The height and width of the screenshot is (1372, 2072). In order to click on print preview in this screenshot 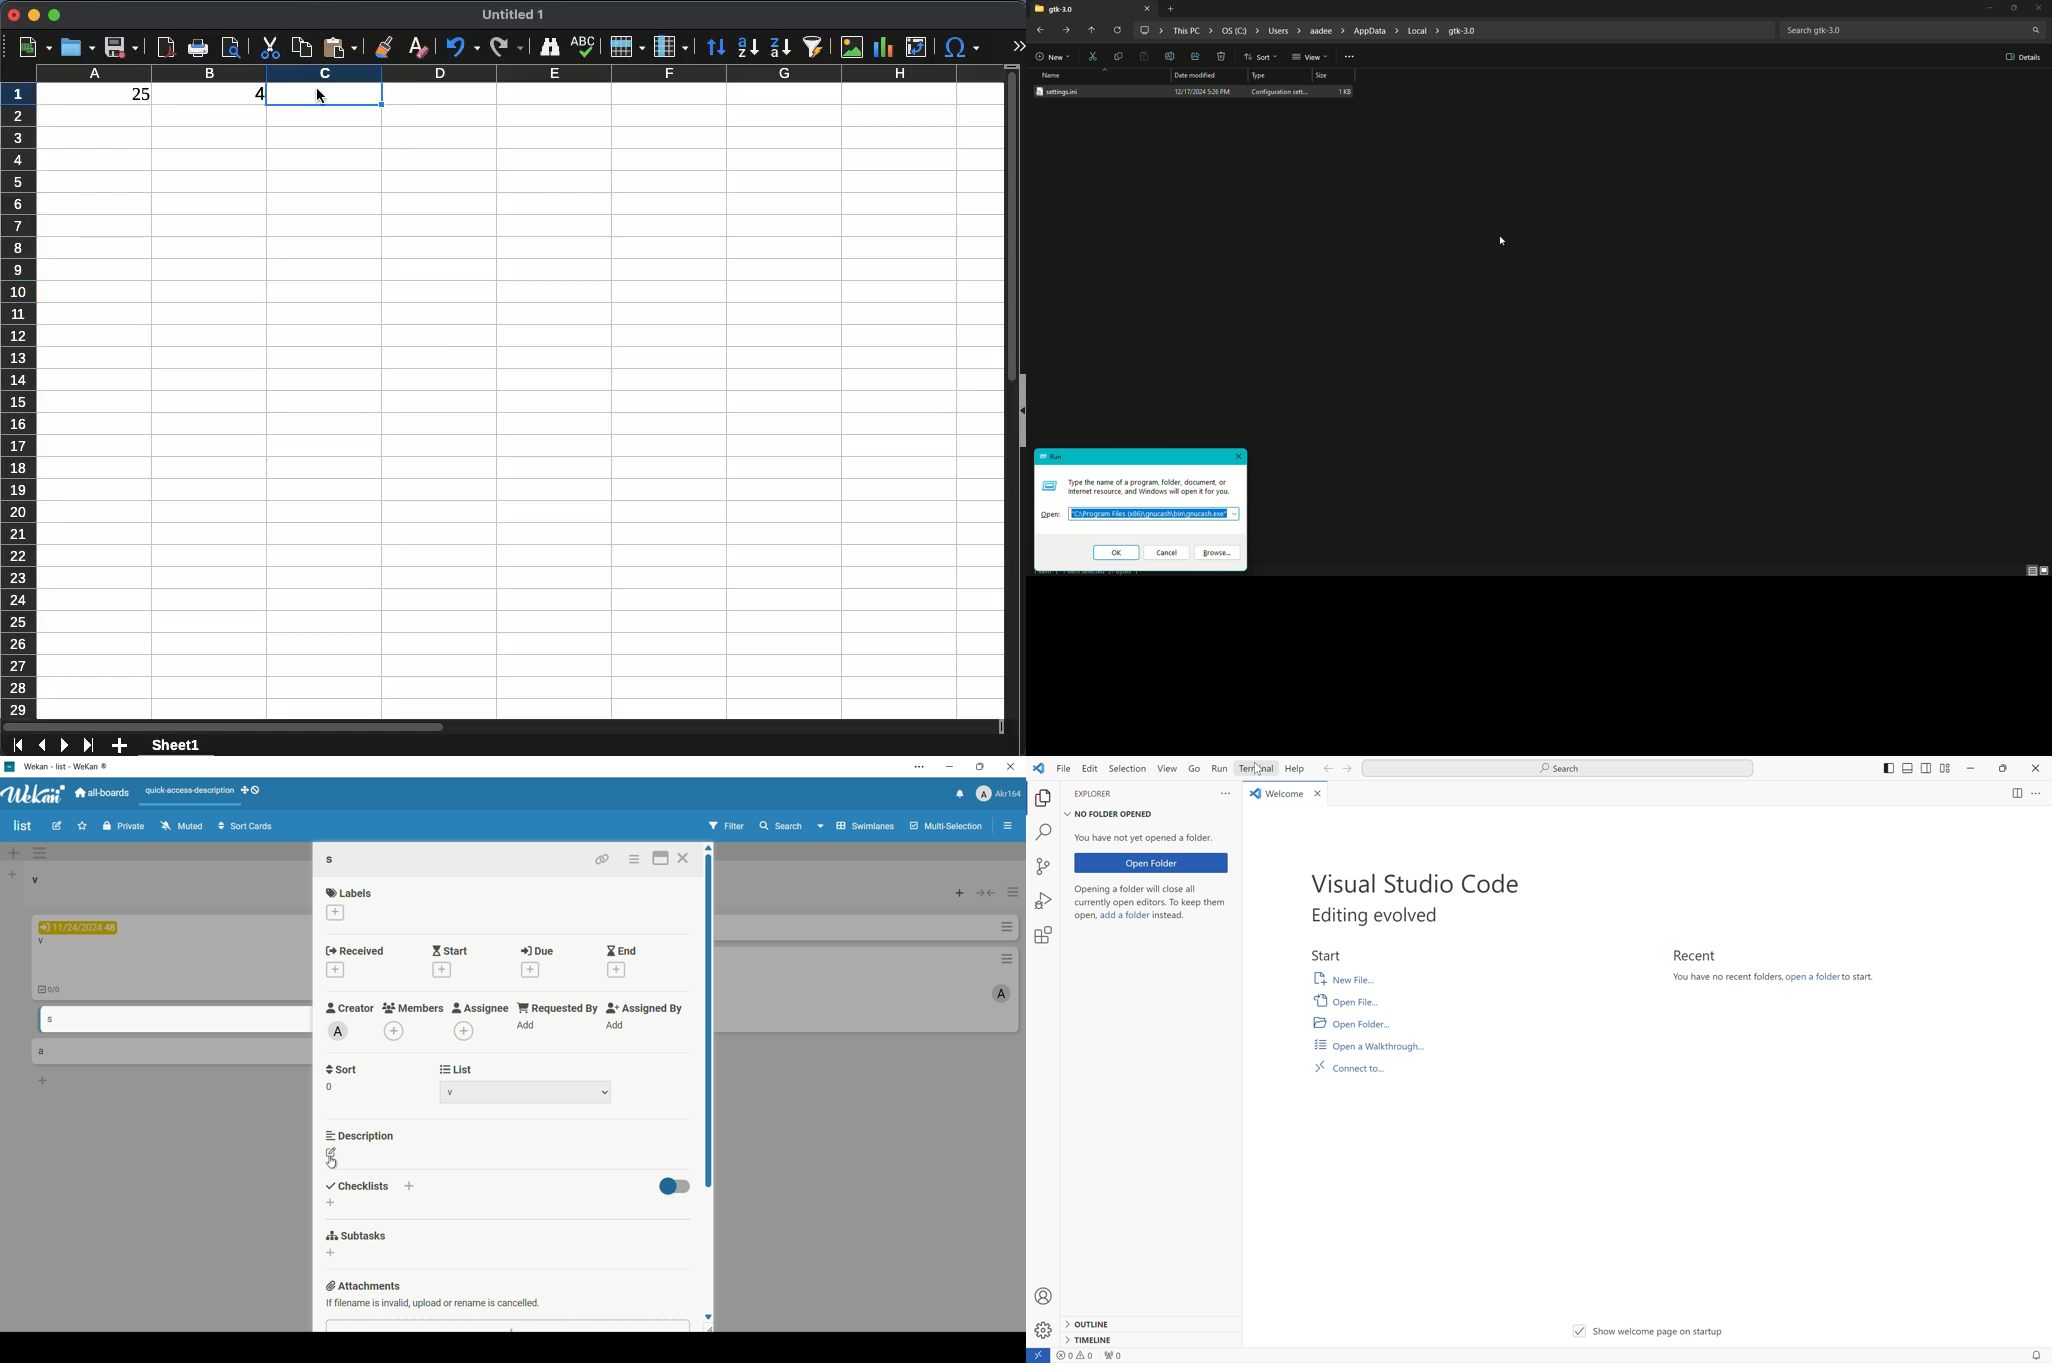, I will do `click(233, 48)`.